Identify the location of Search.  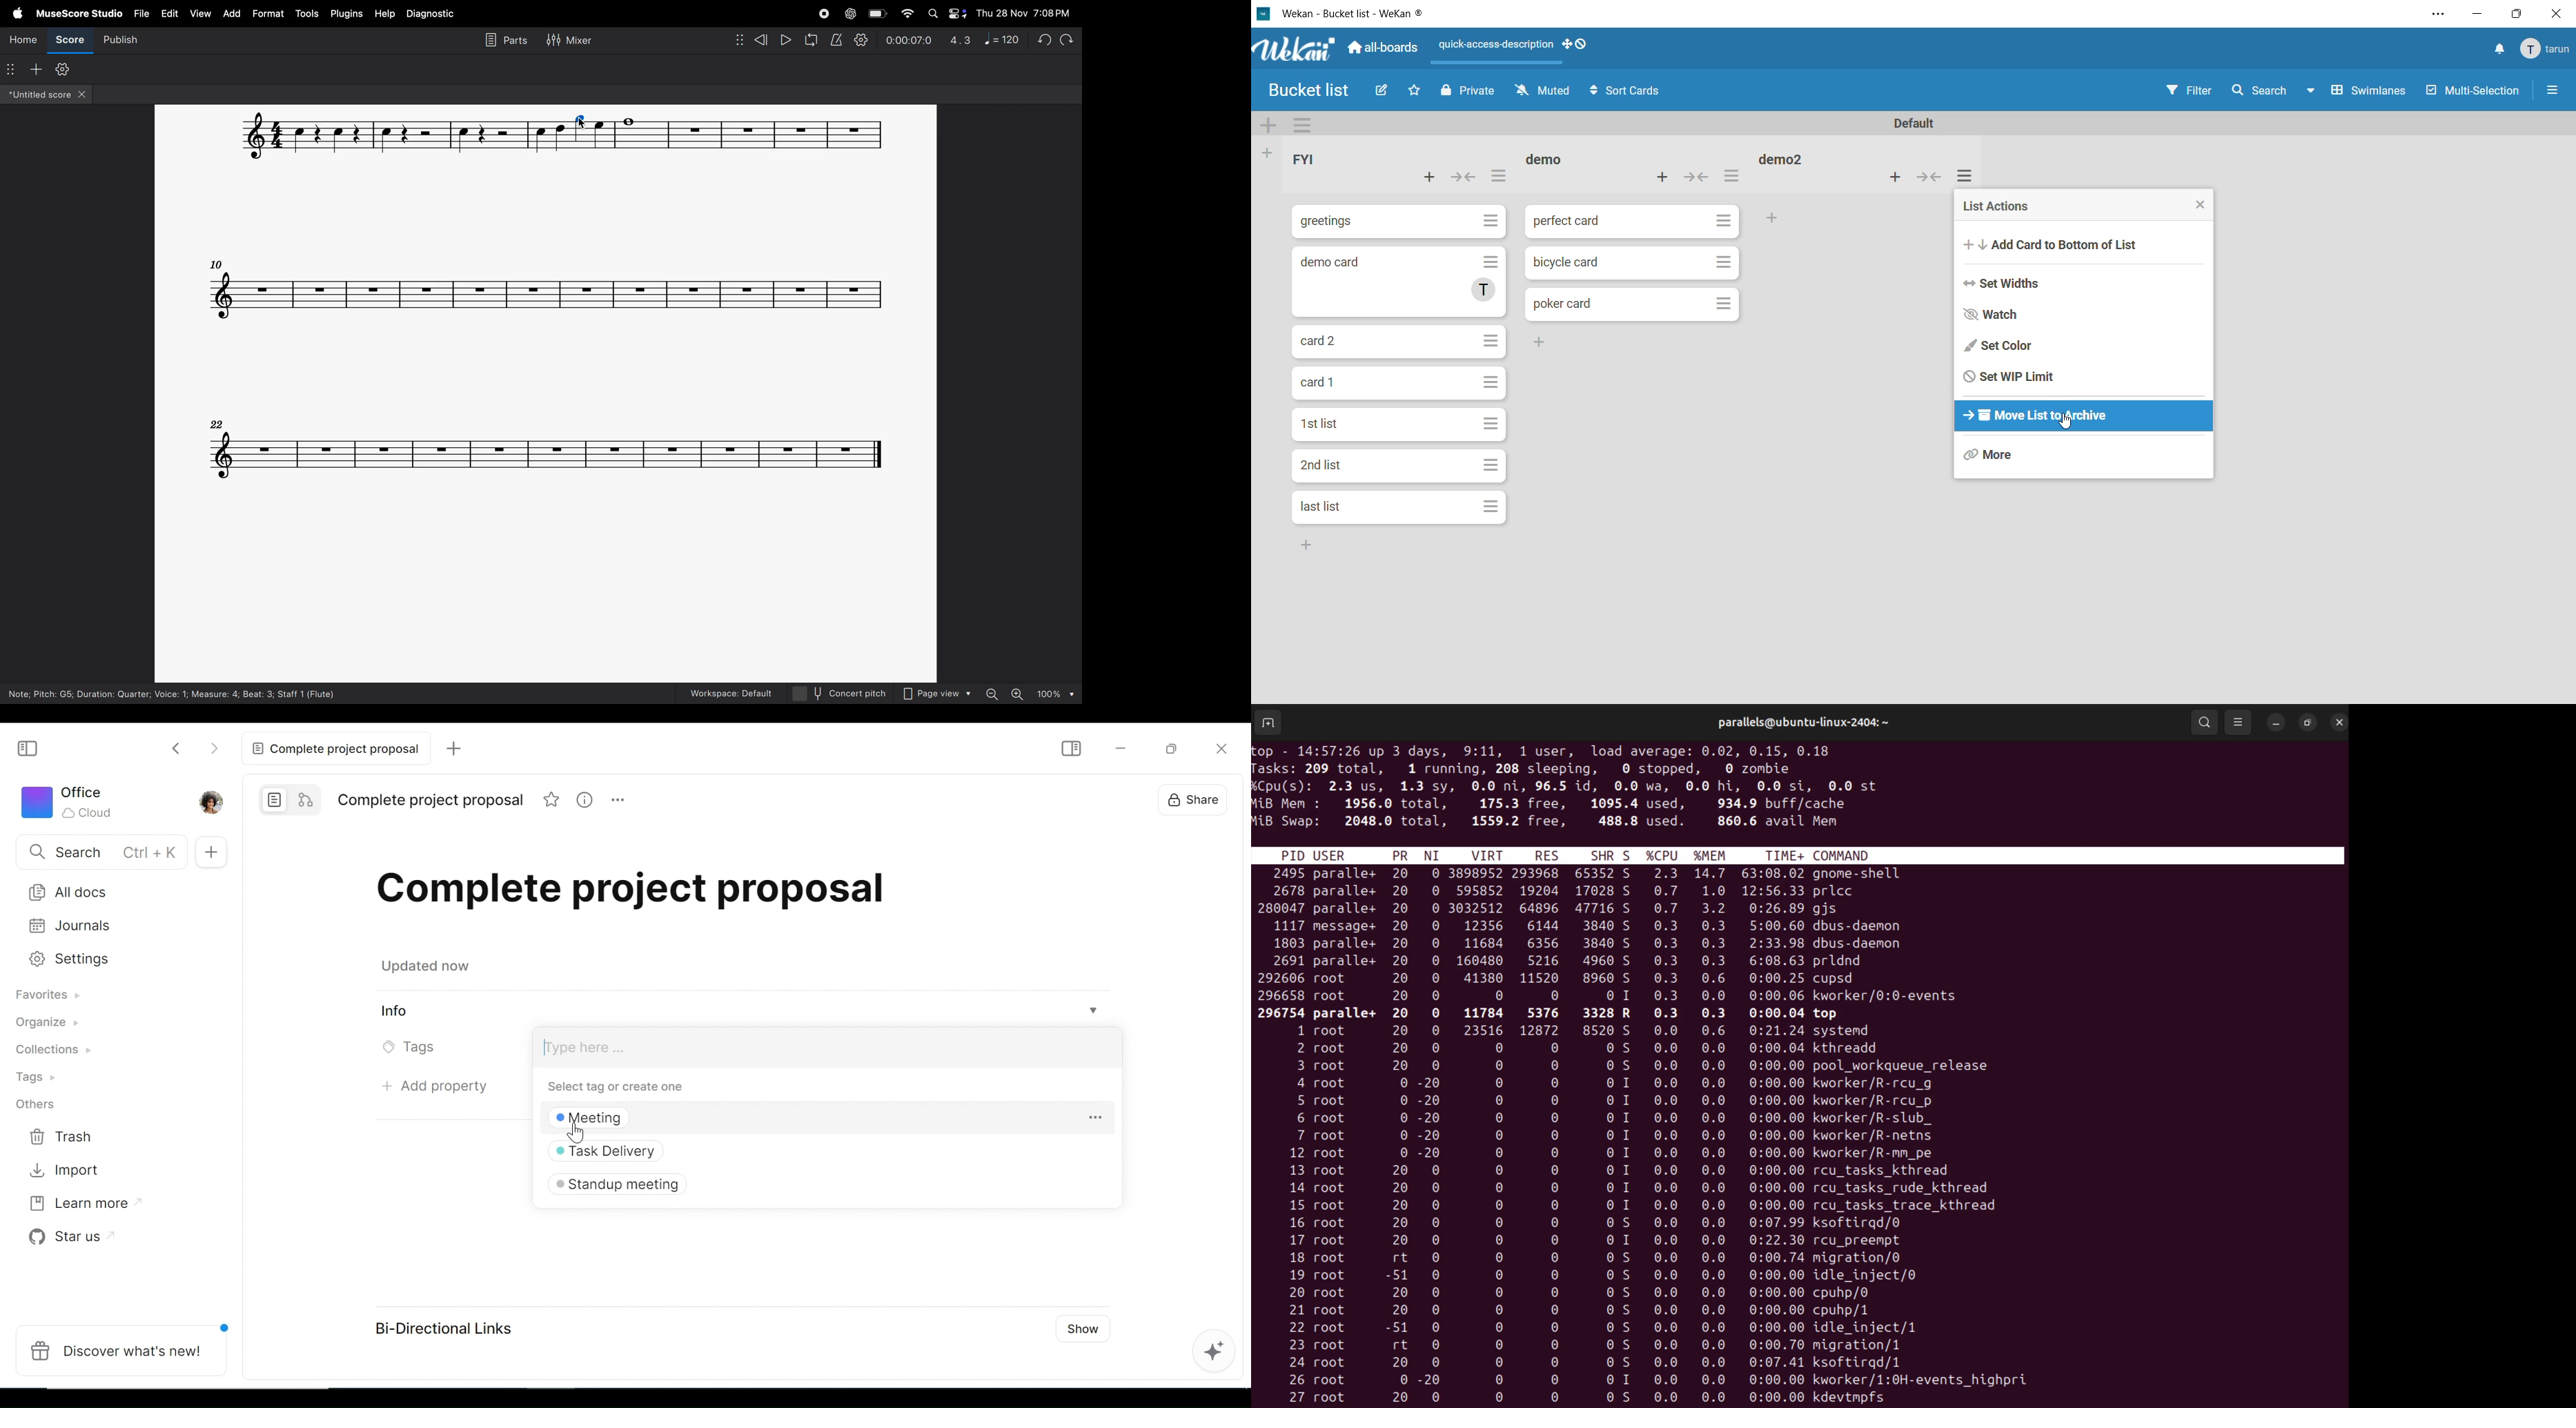
(98, 853).